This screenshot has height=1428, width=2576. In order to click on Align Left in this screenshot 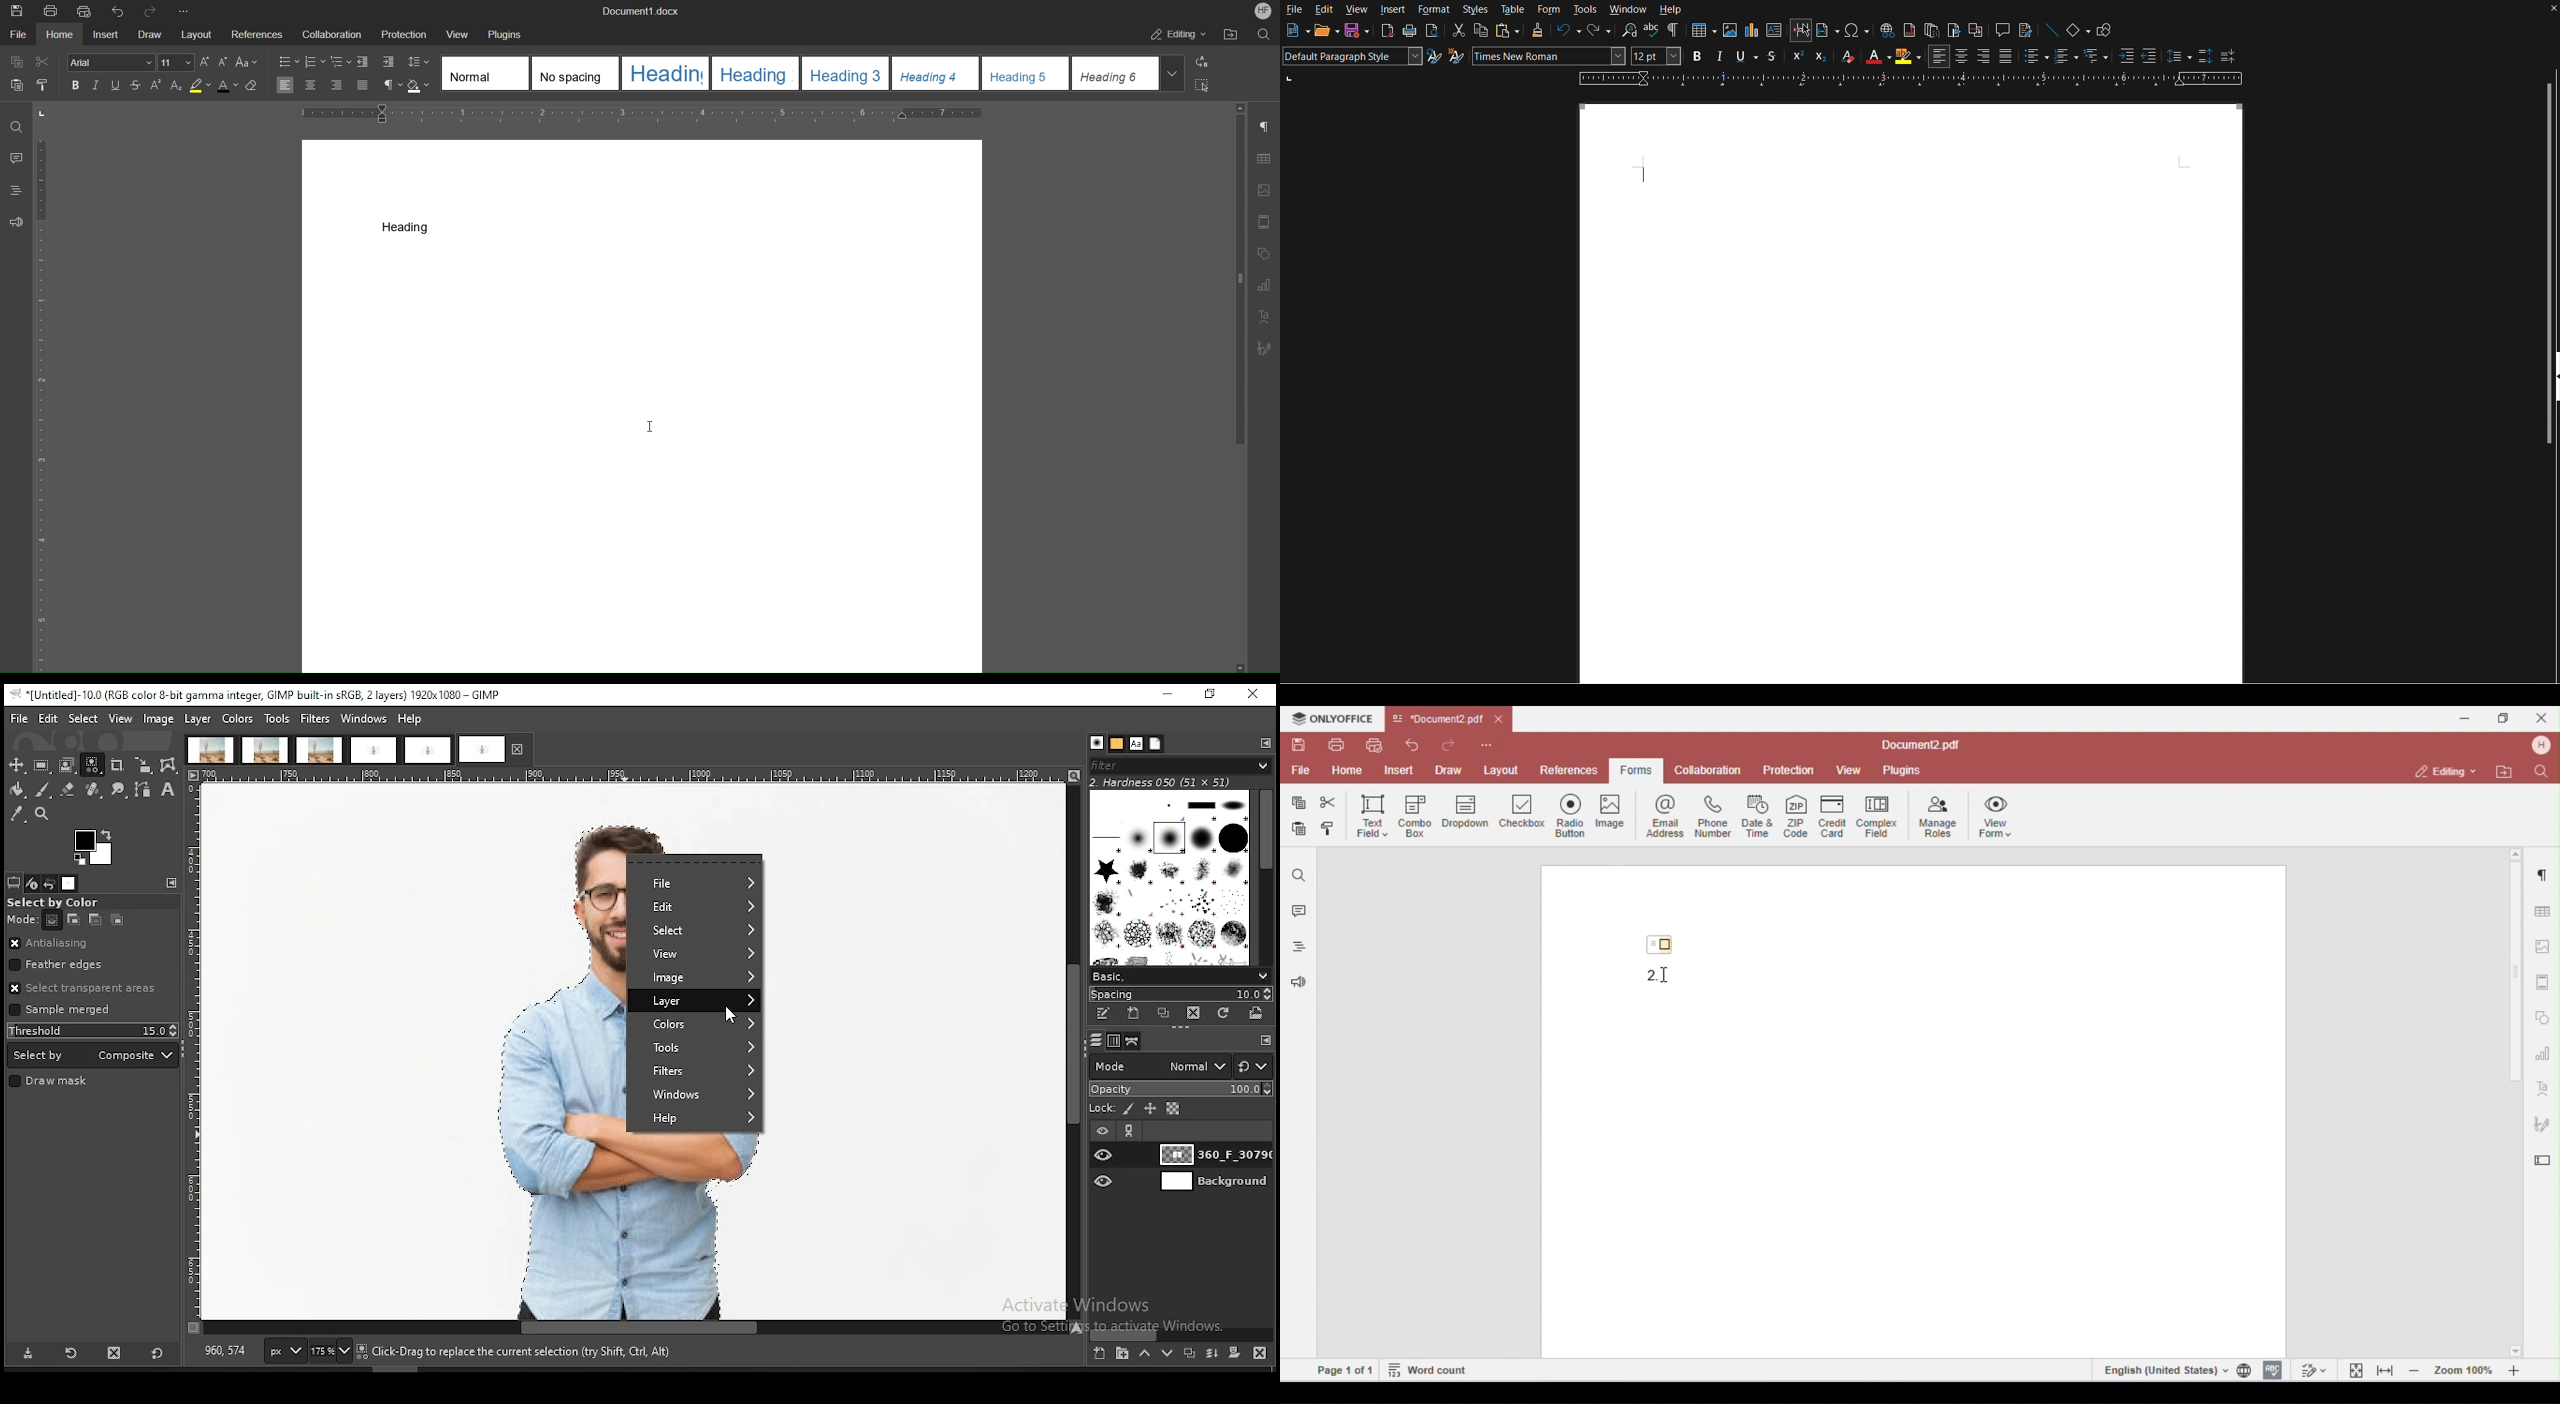, I will do `click(286, 85)`.